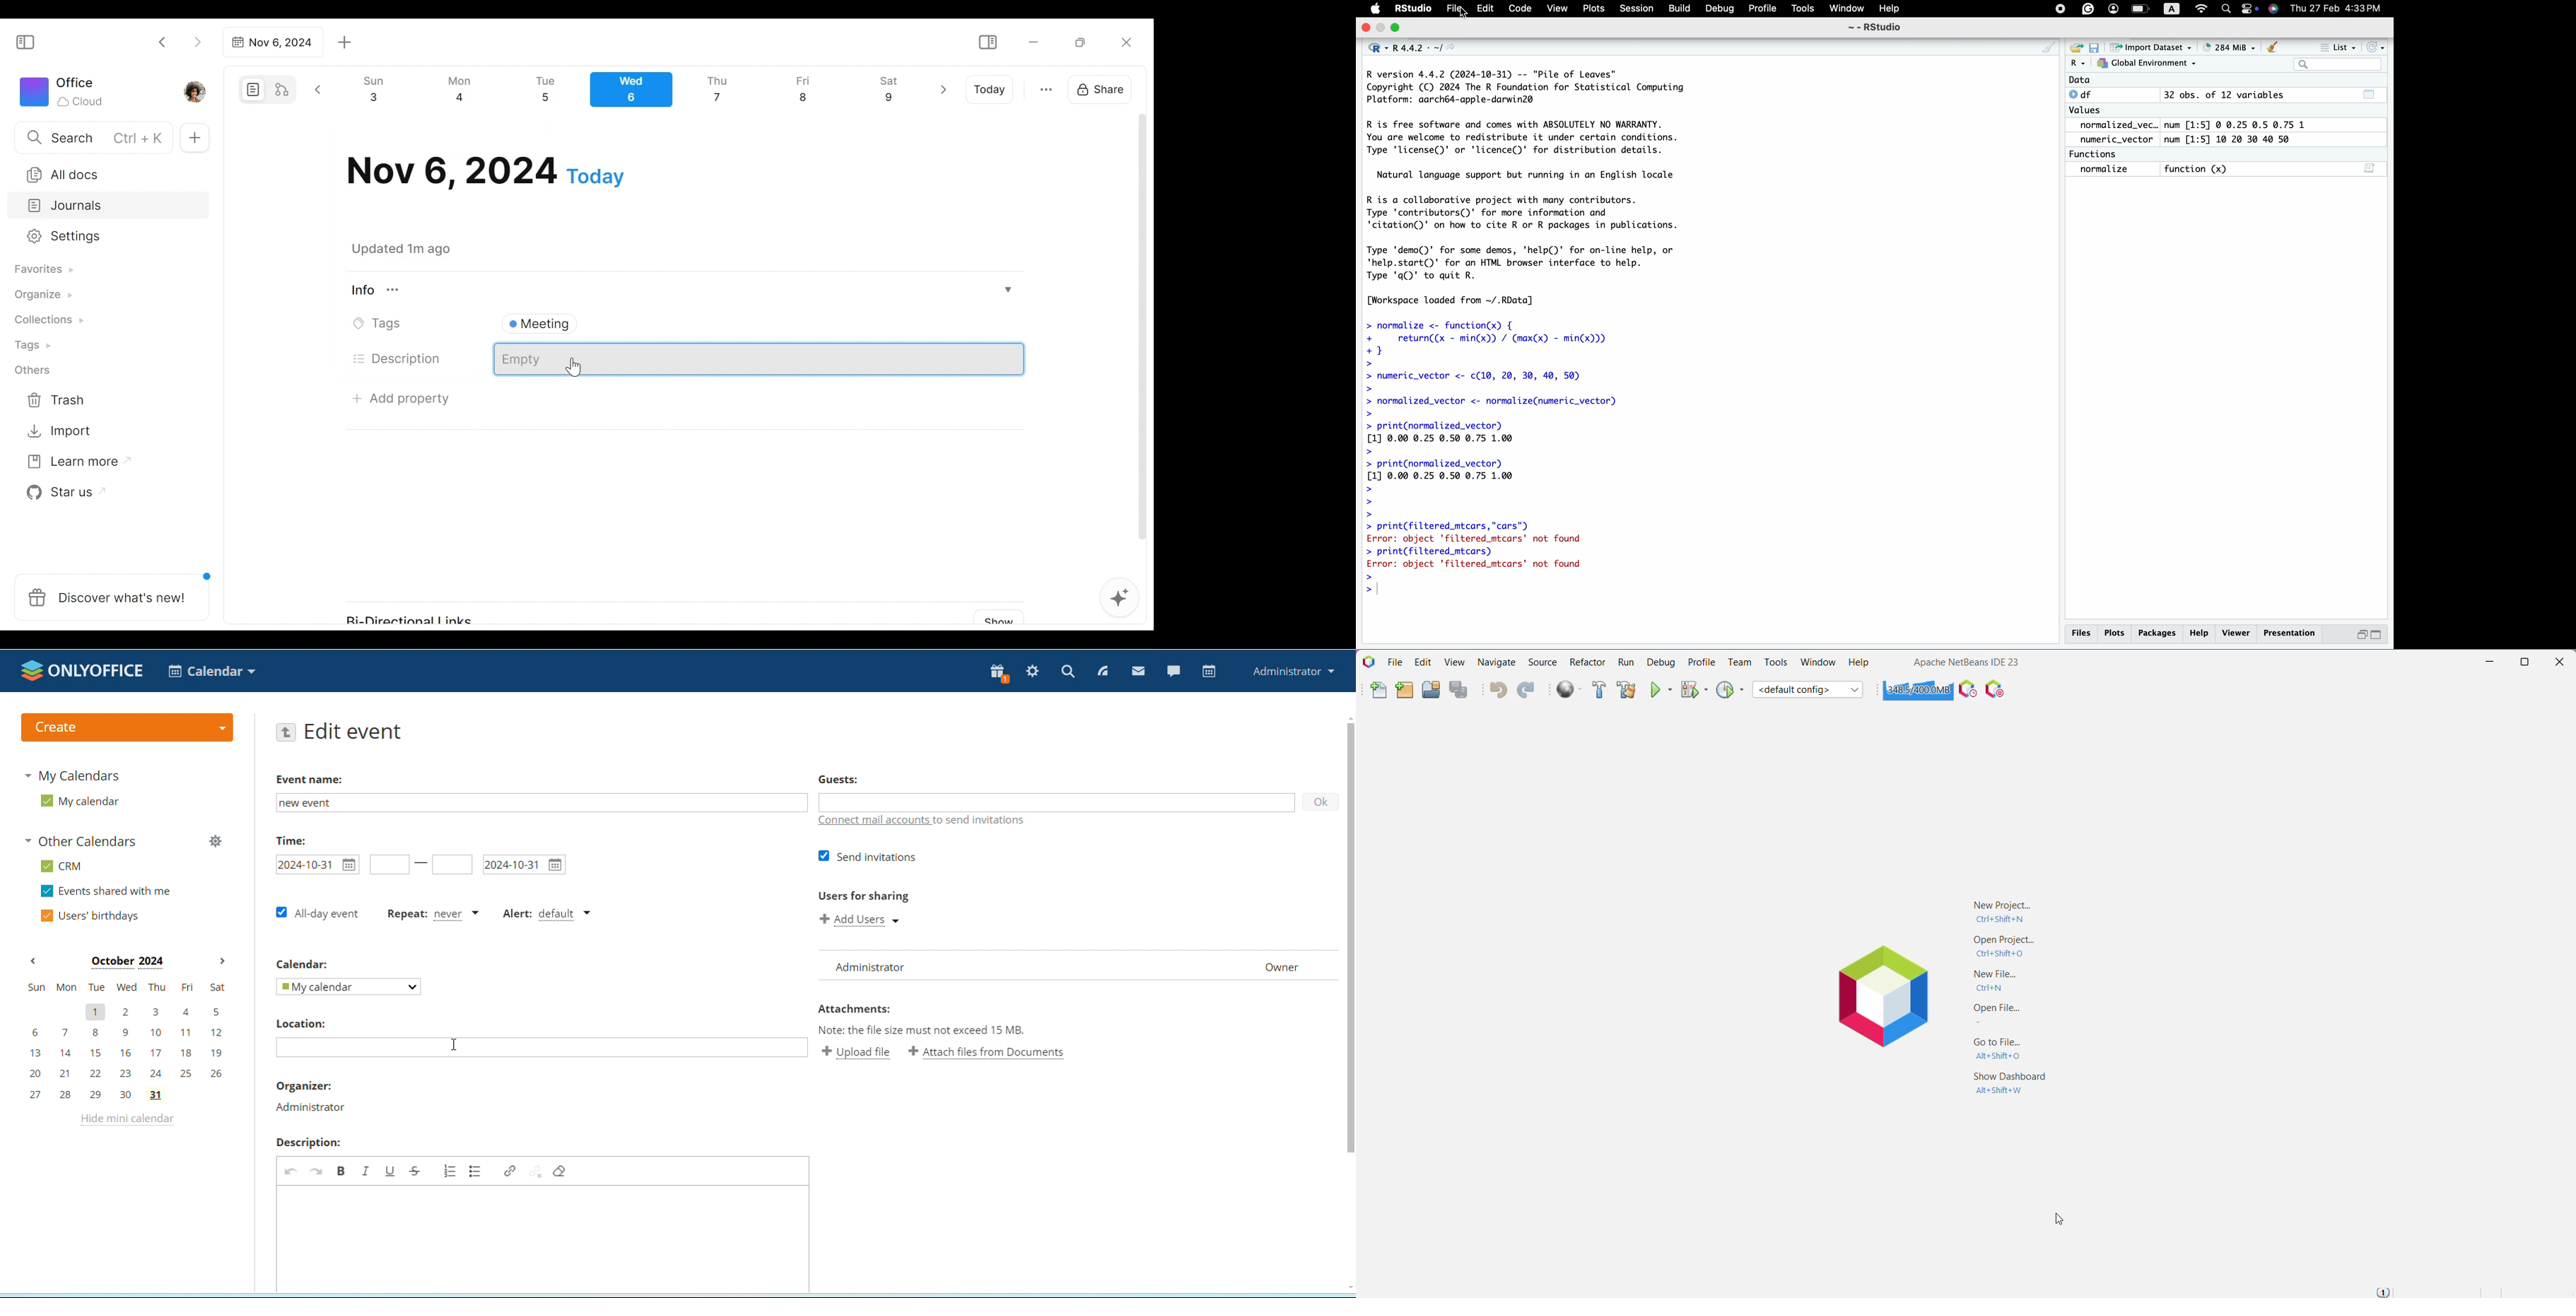 Image resolution: width=2576 pixels, height=1316 pixels. I want to click on R, so click(2077, 65).